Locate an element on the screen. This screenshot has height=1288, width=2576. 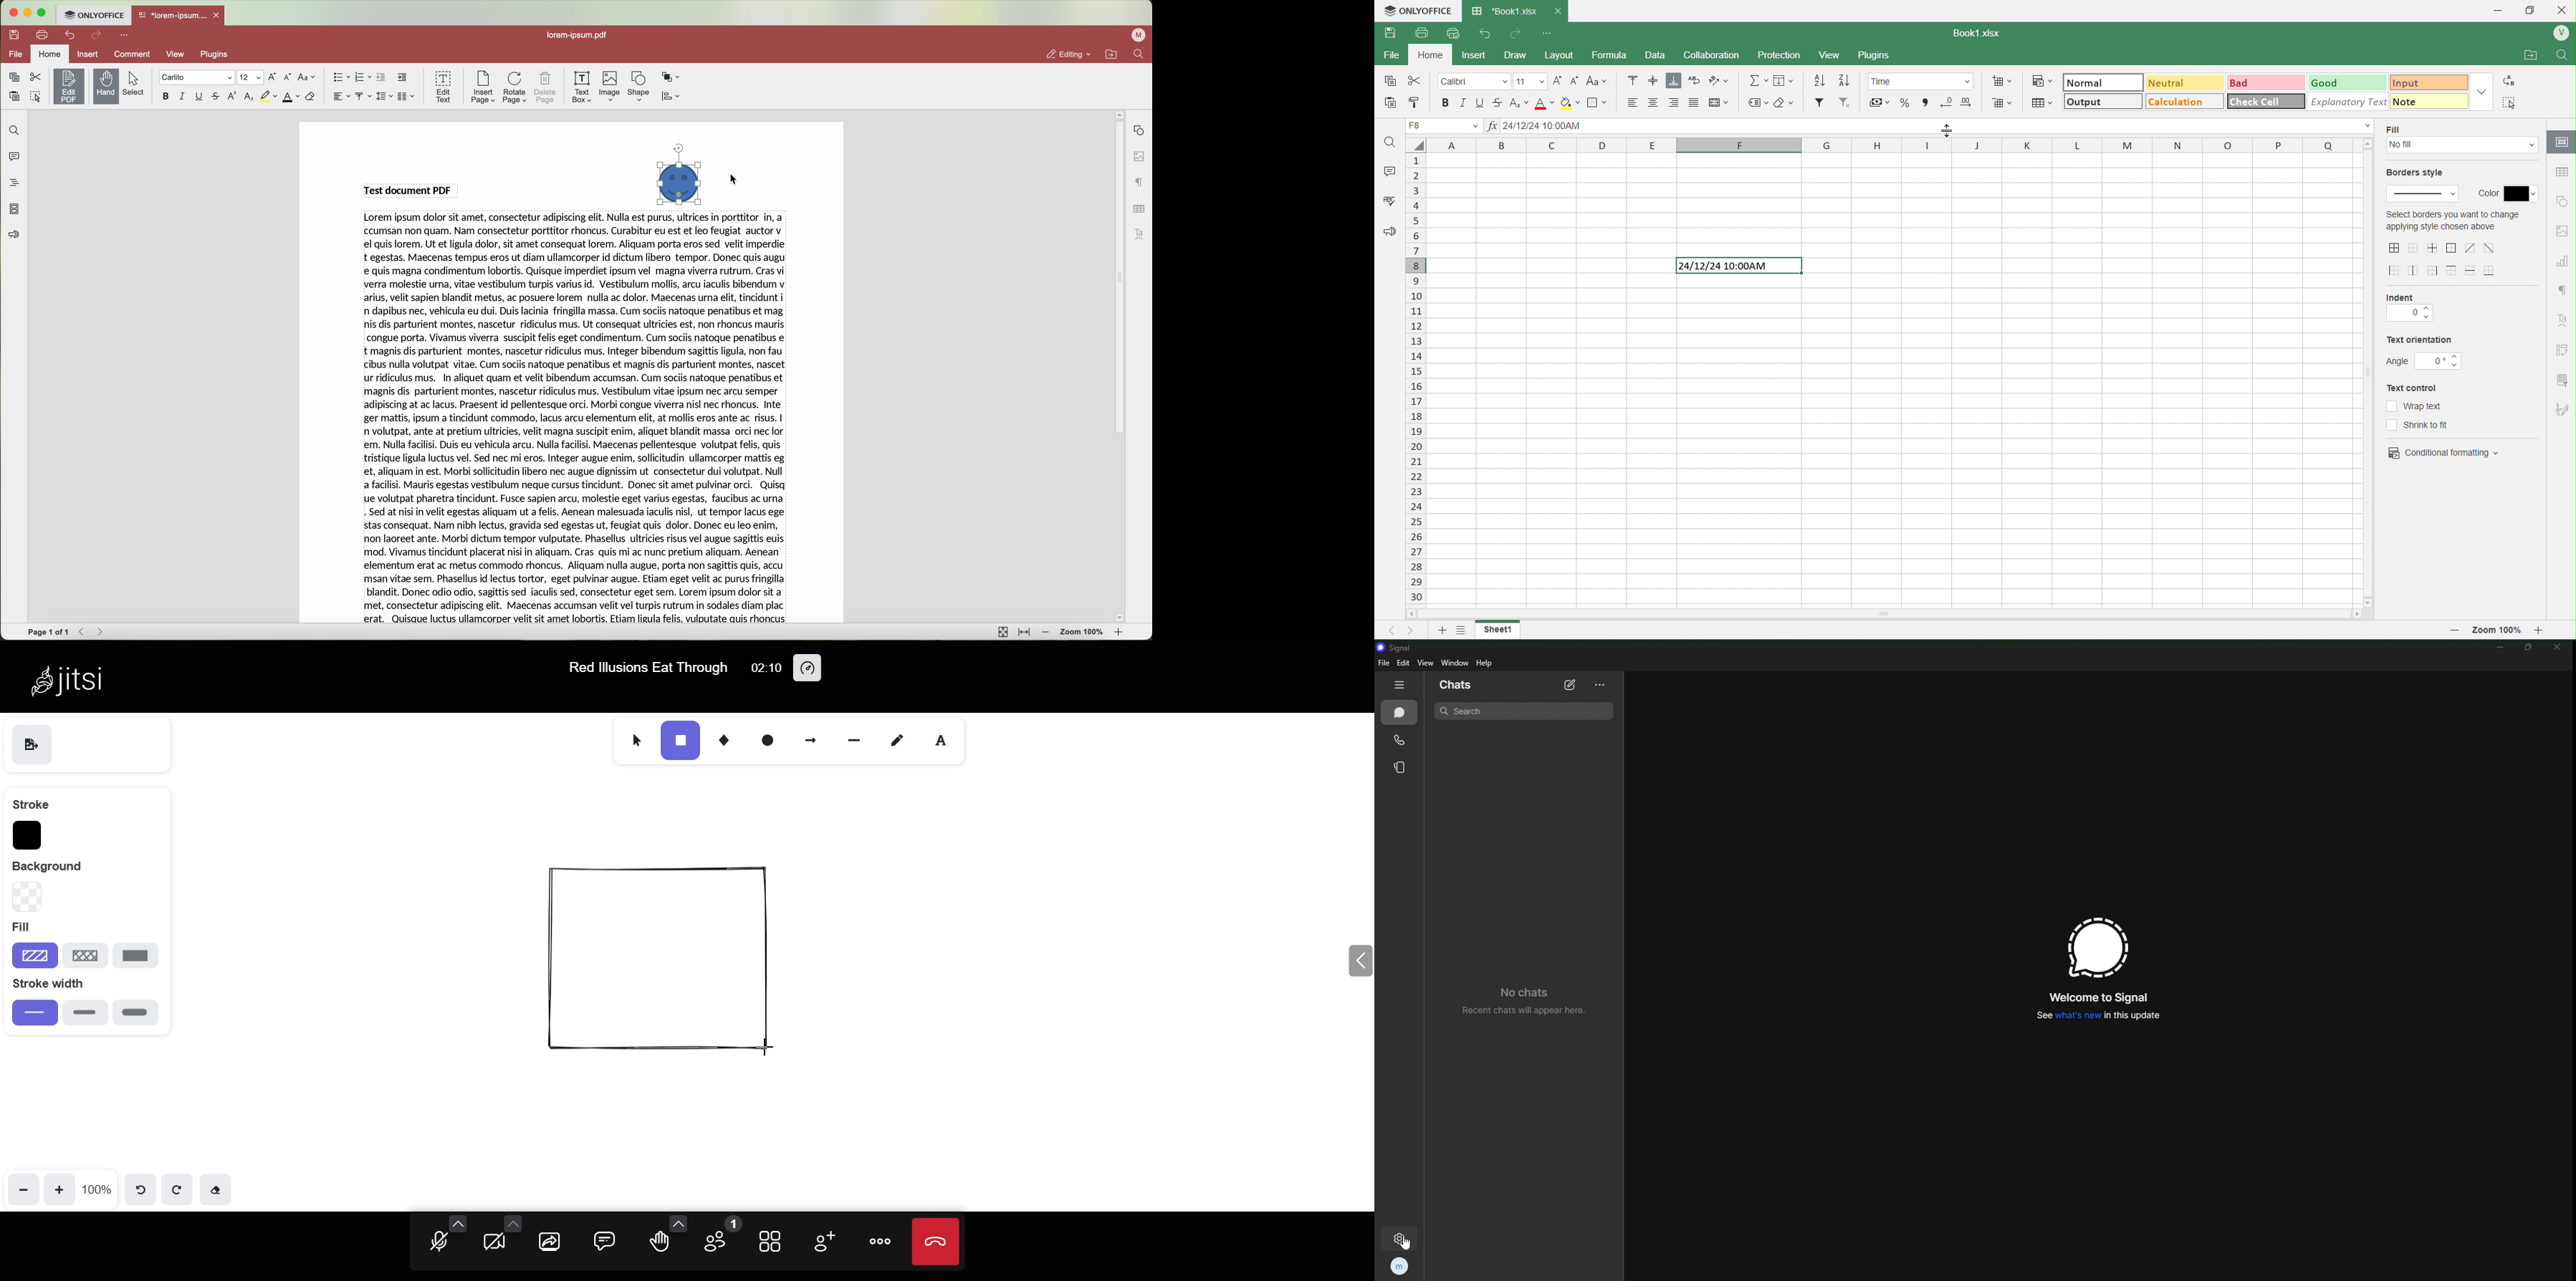
Format as template is located at coordinates (2043, 103).